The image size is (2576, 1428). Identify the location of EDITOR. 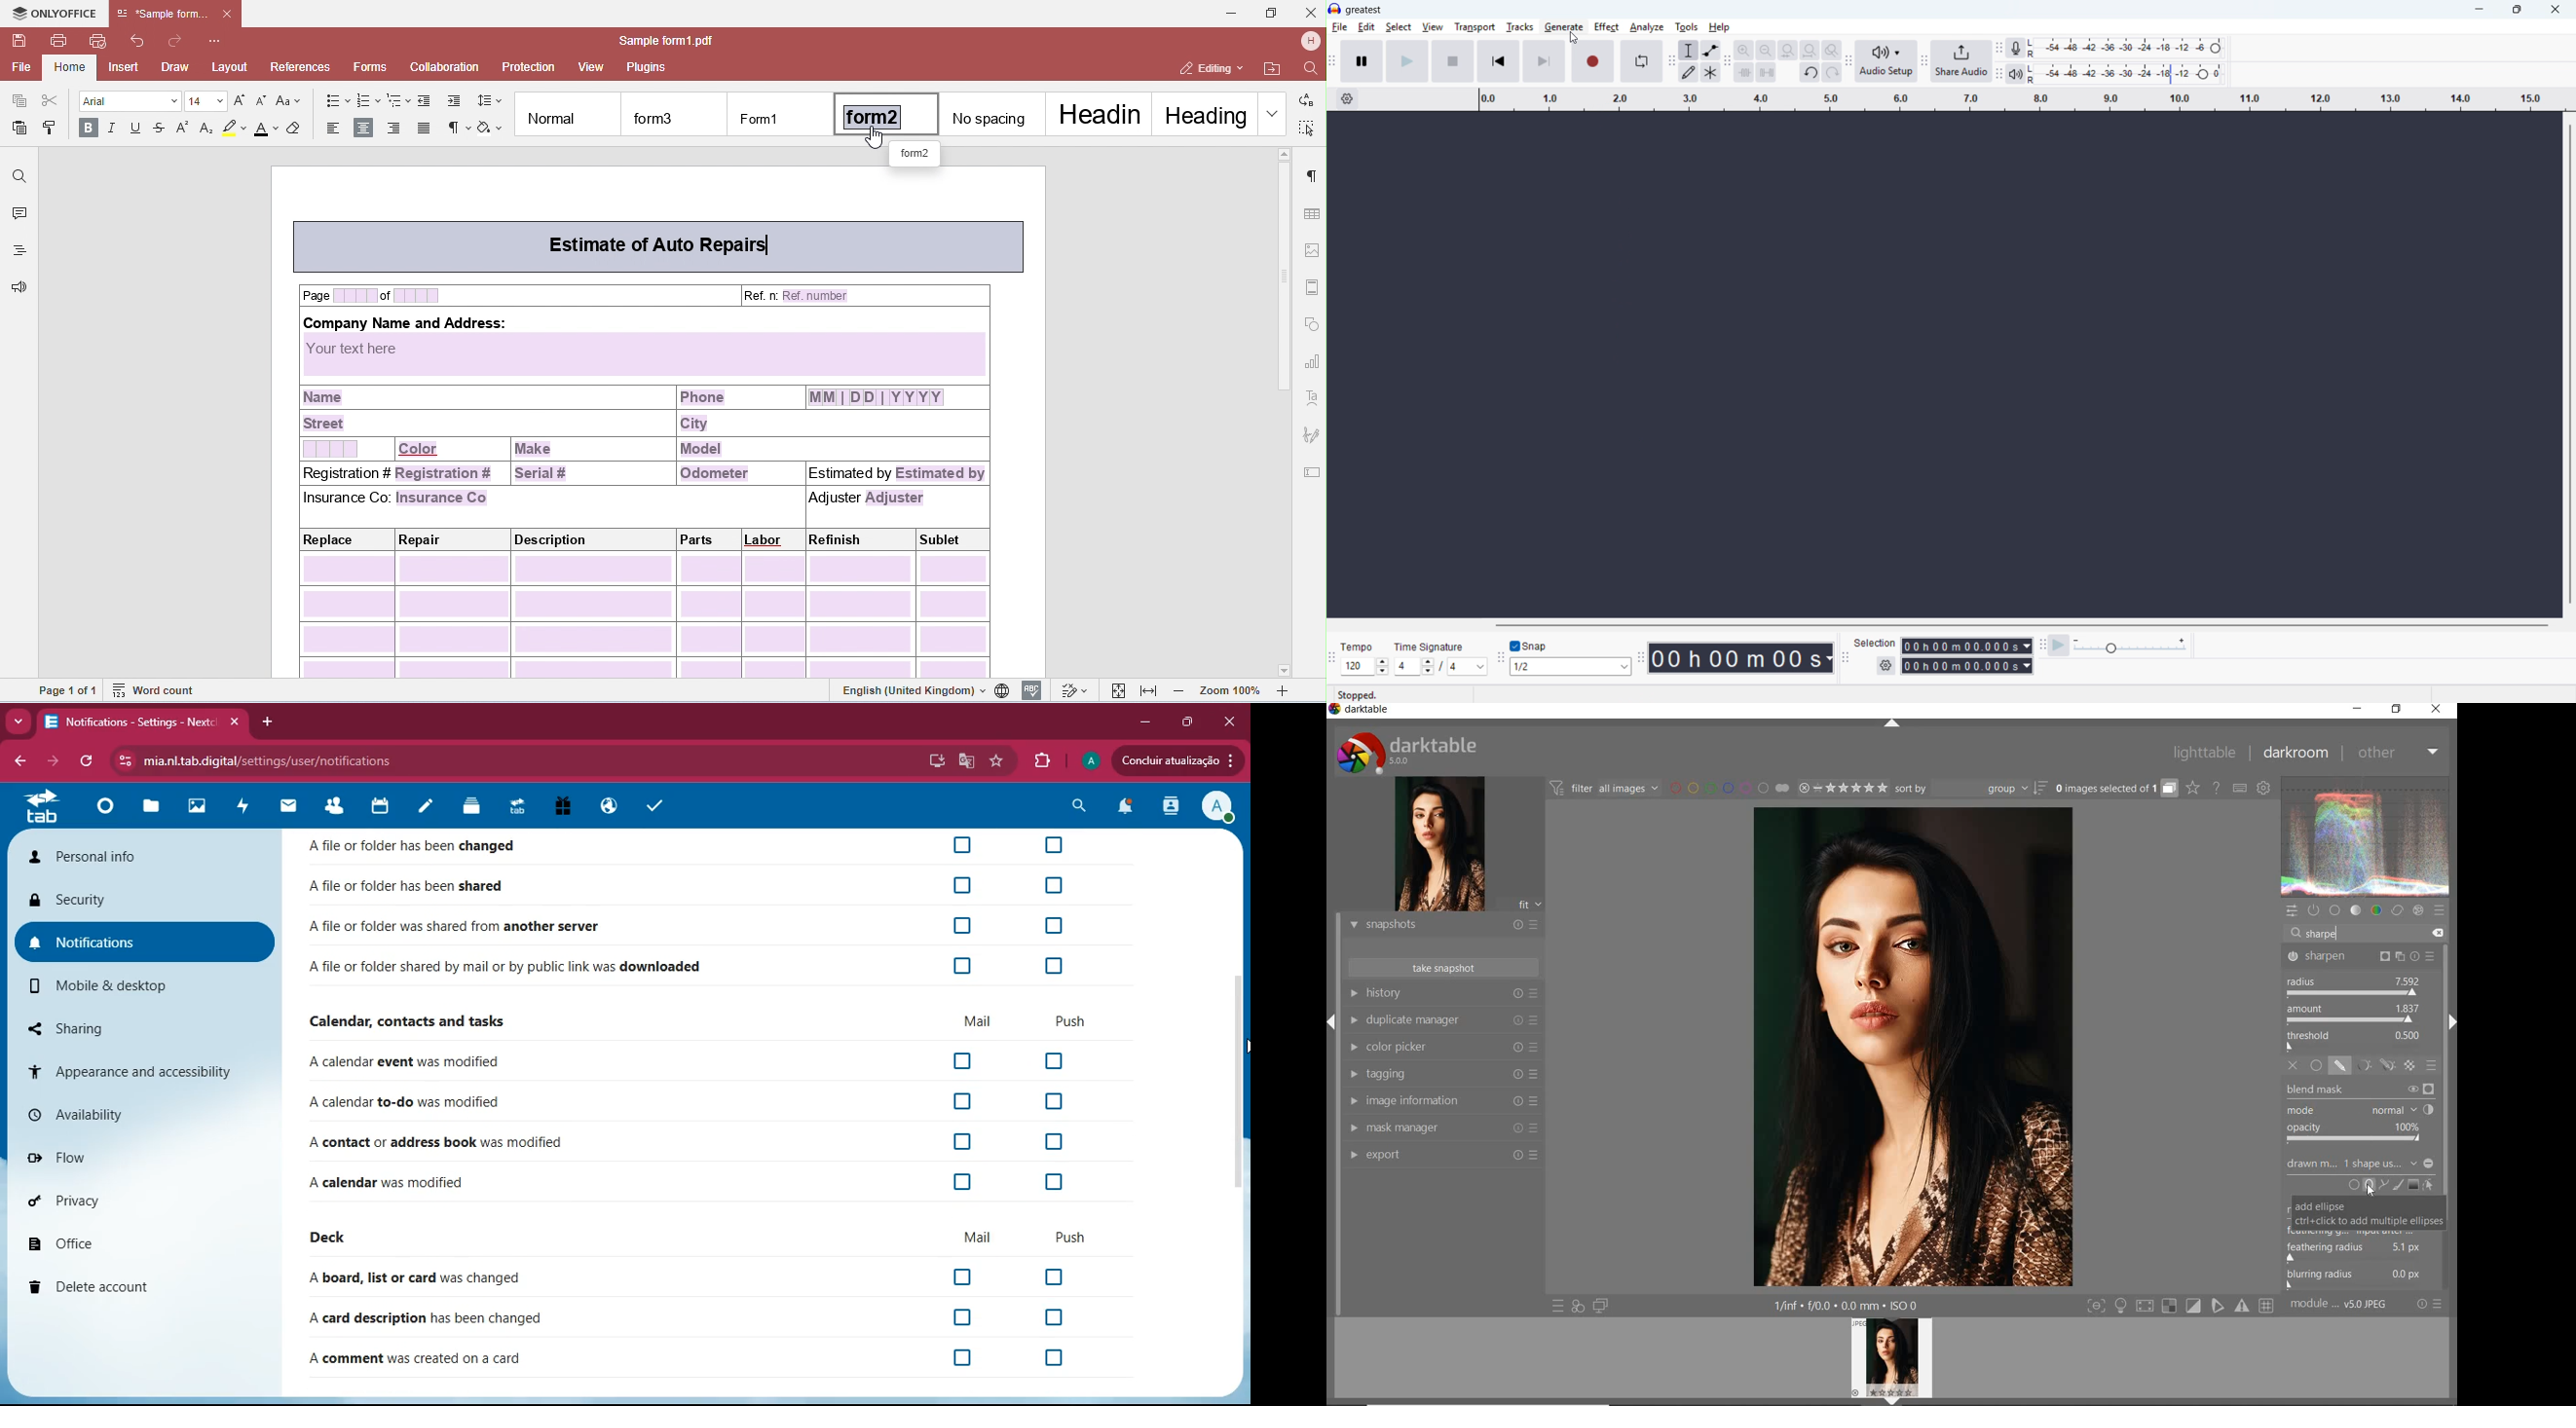
(2306, 936).